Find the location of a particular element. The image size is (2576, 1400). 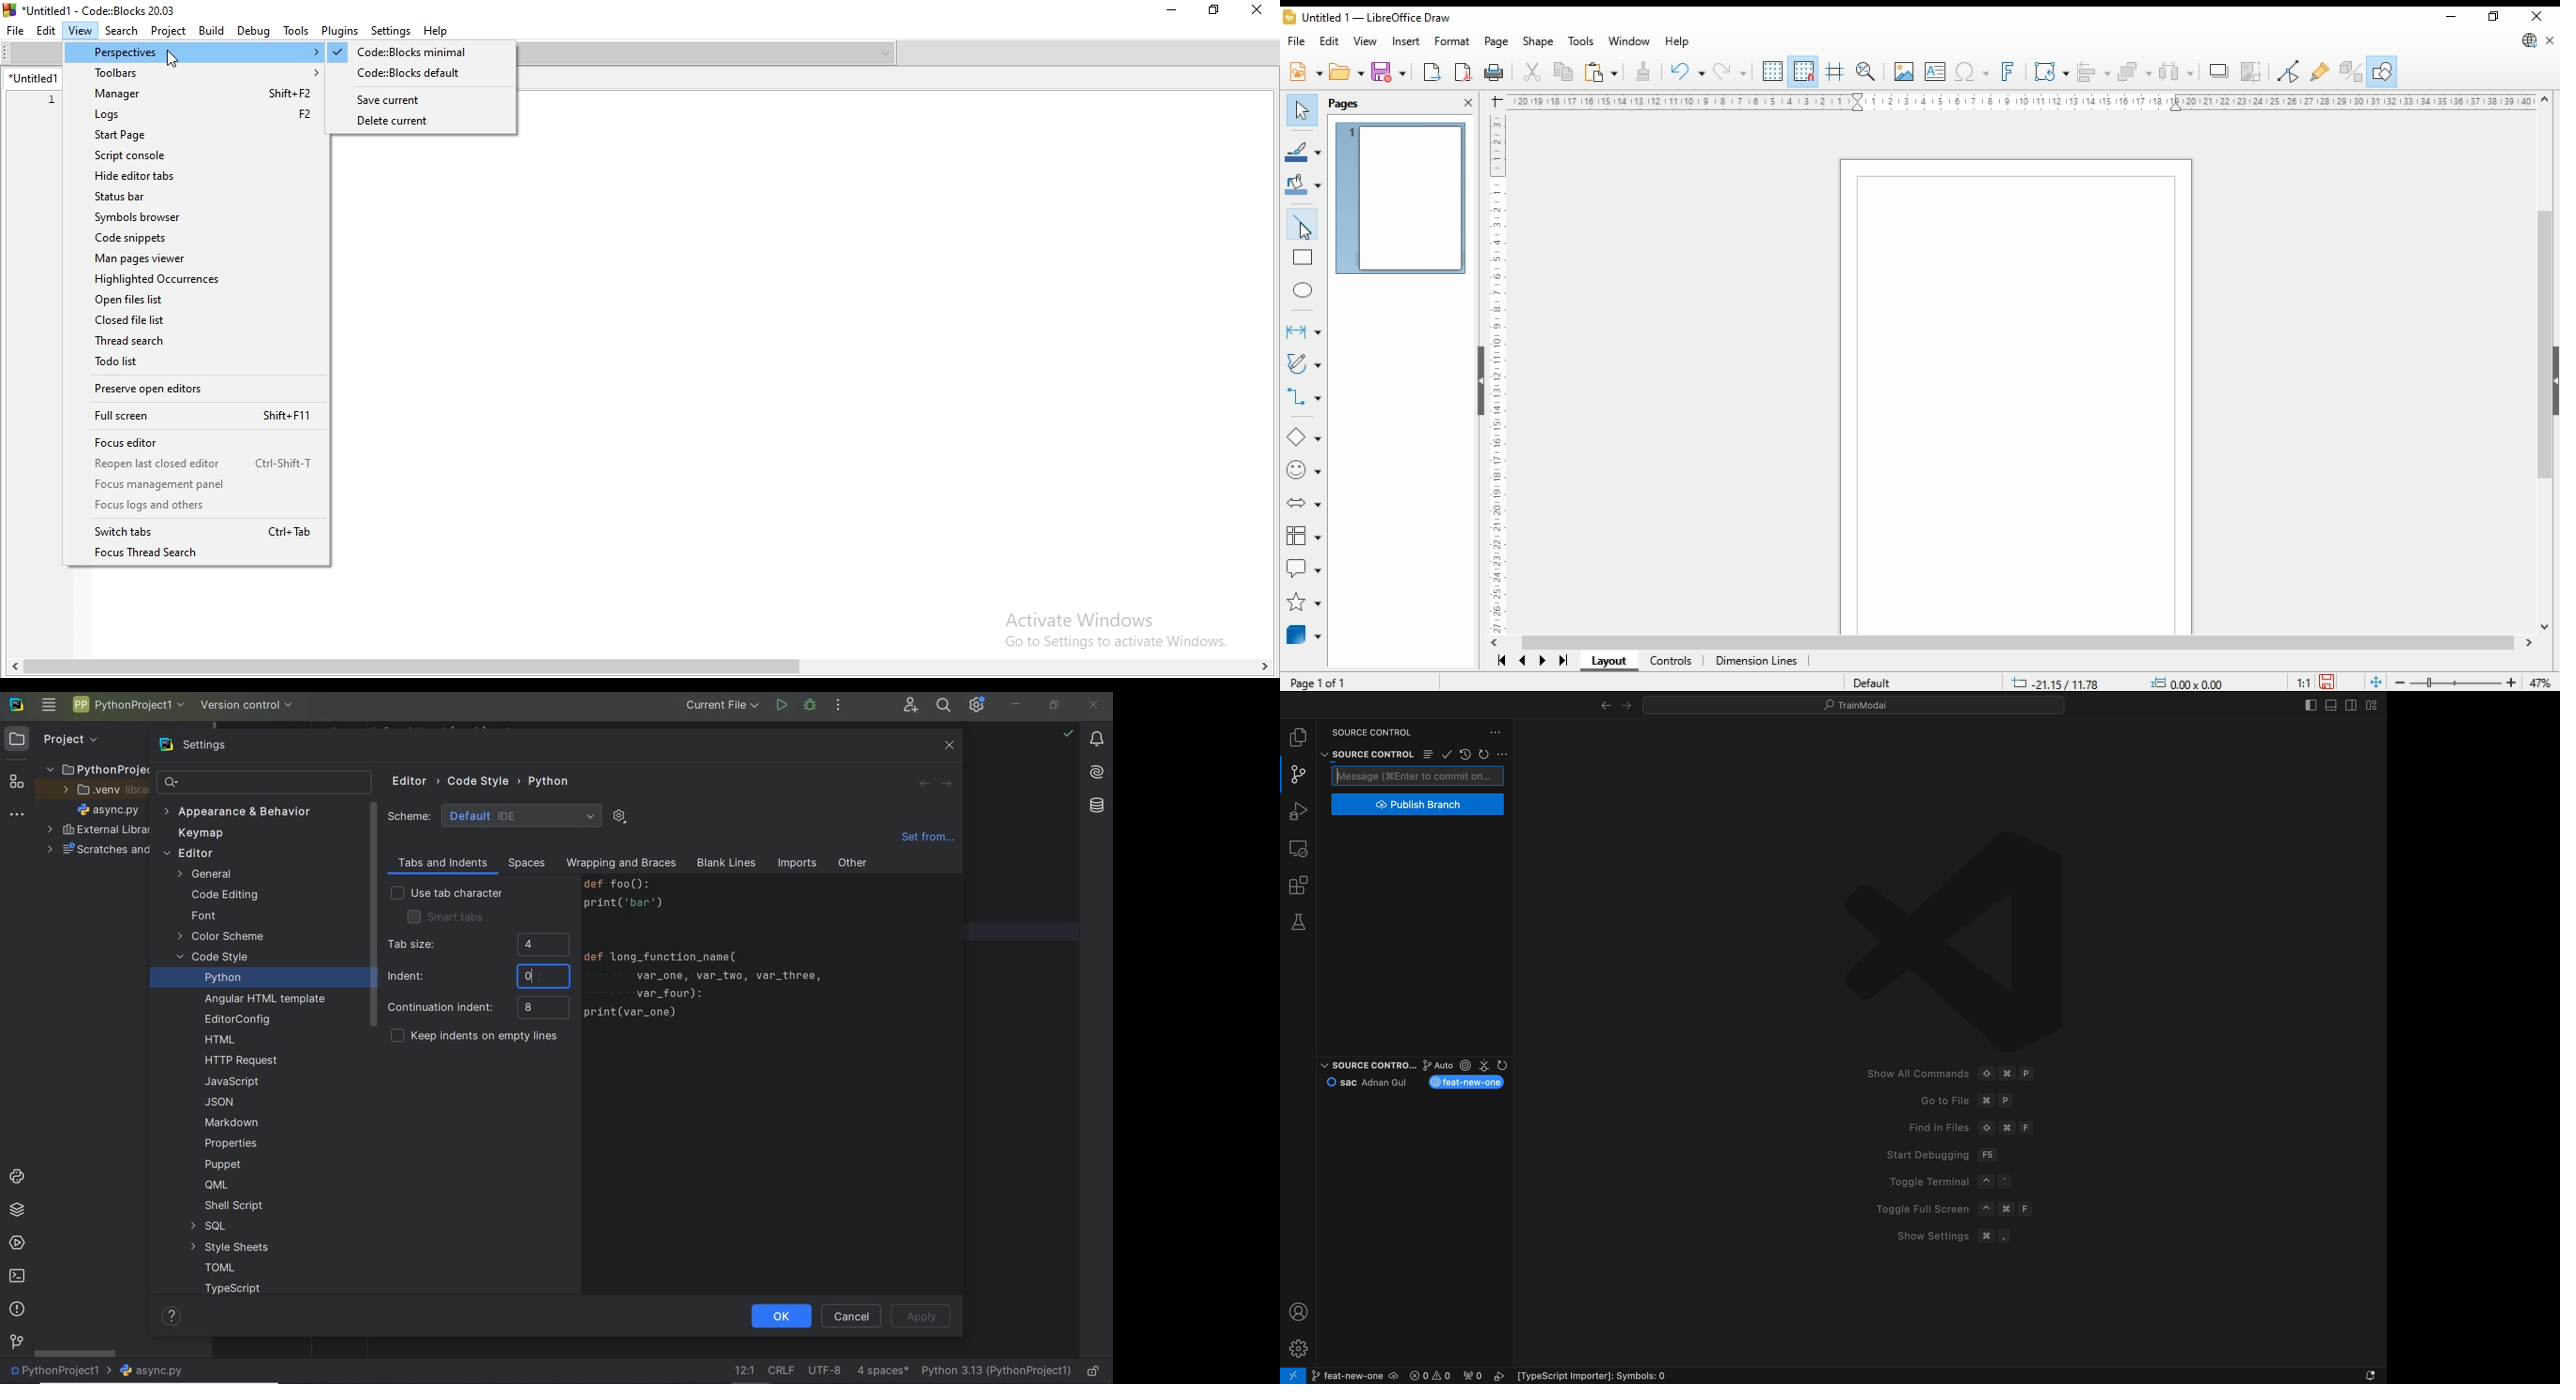

Plugins  is located at coordinates (339, 28).